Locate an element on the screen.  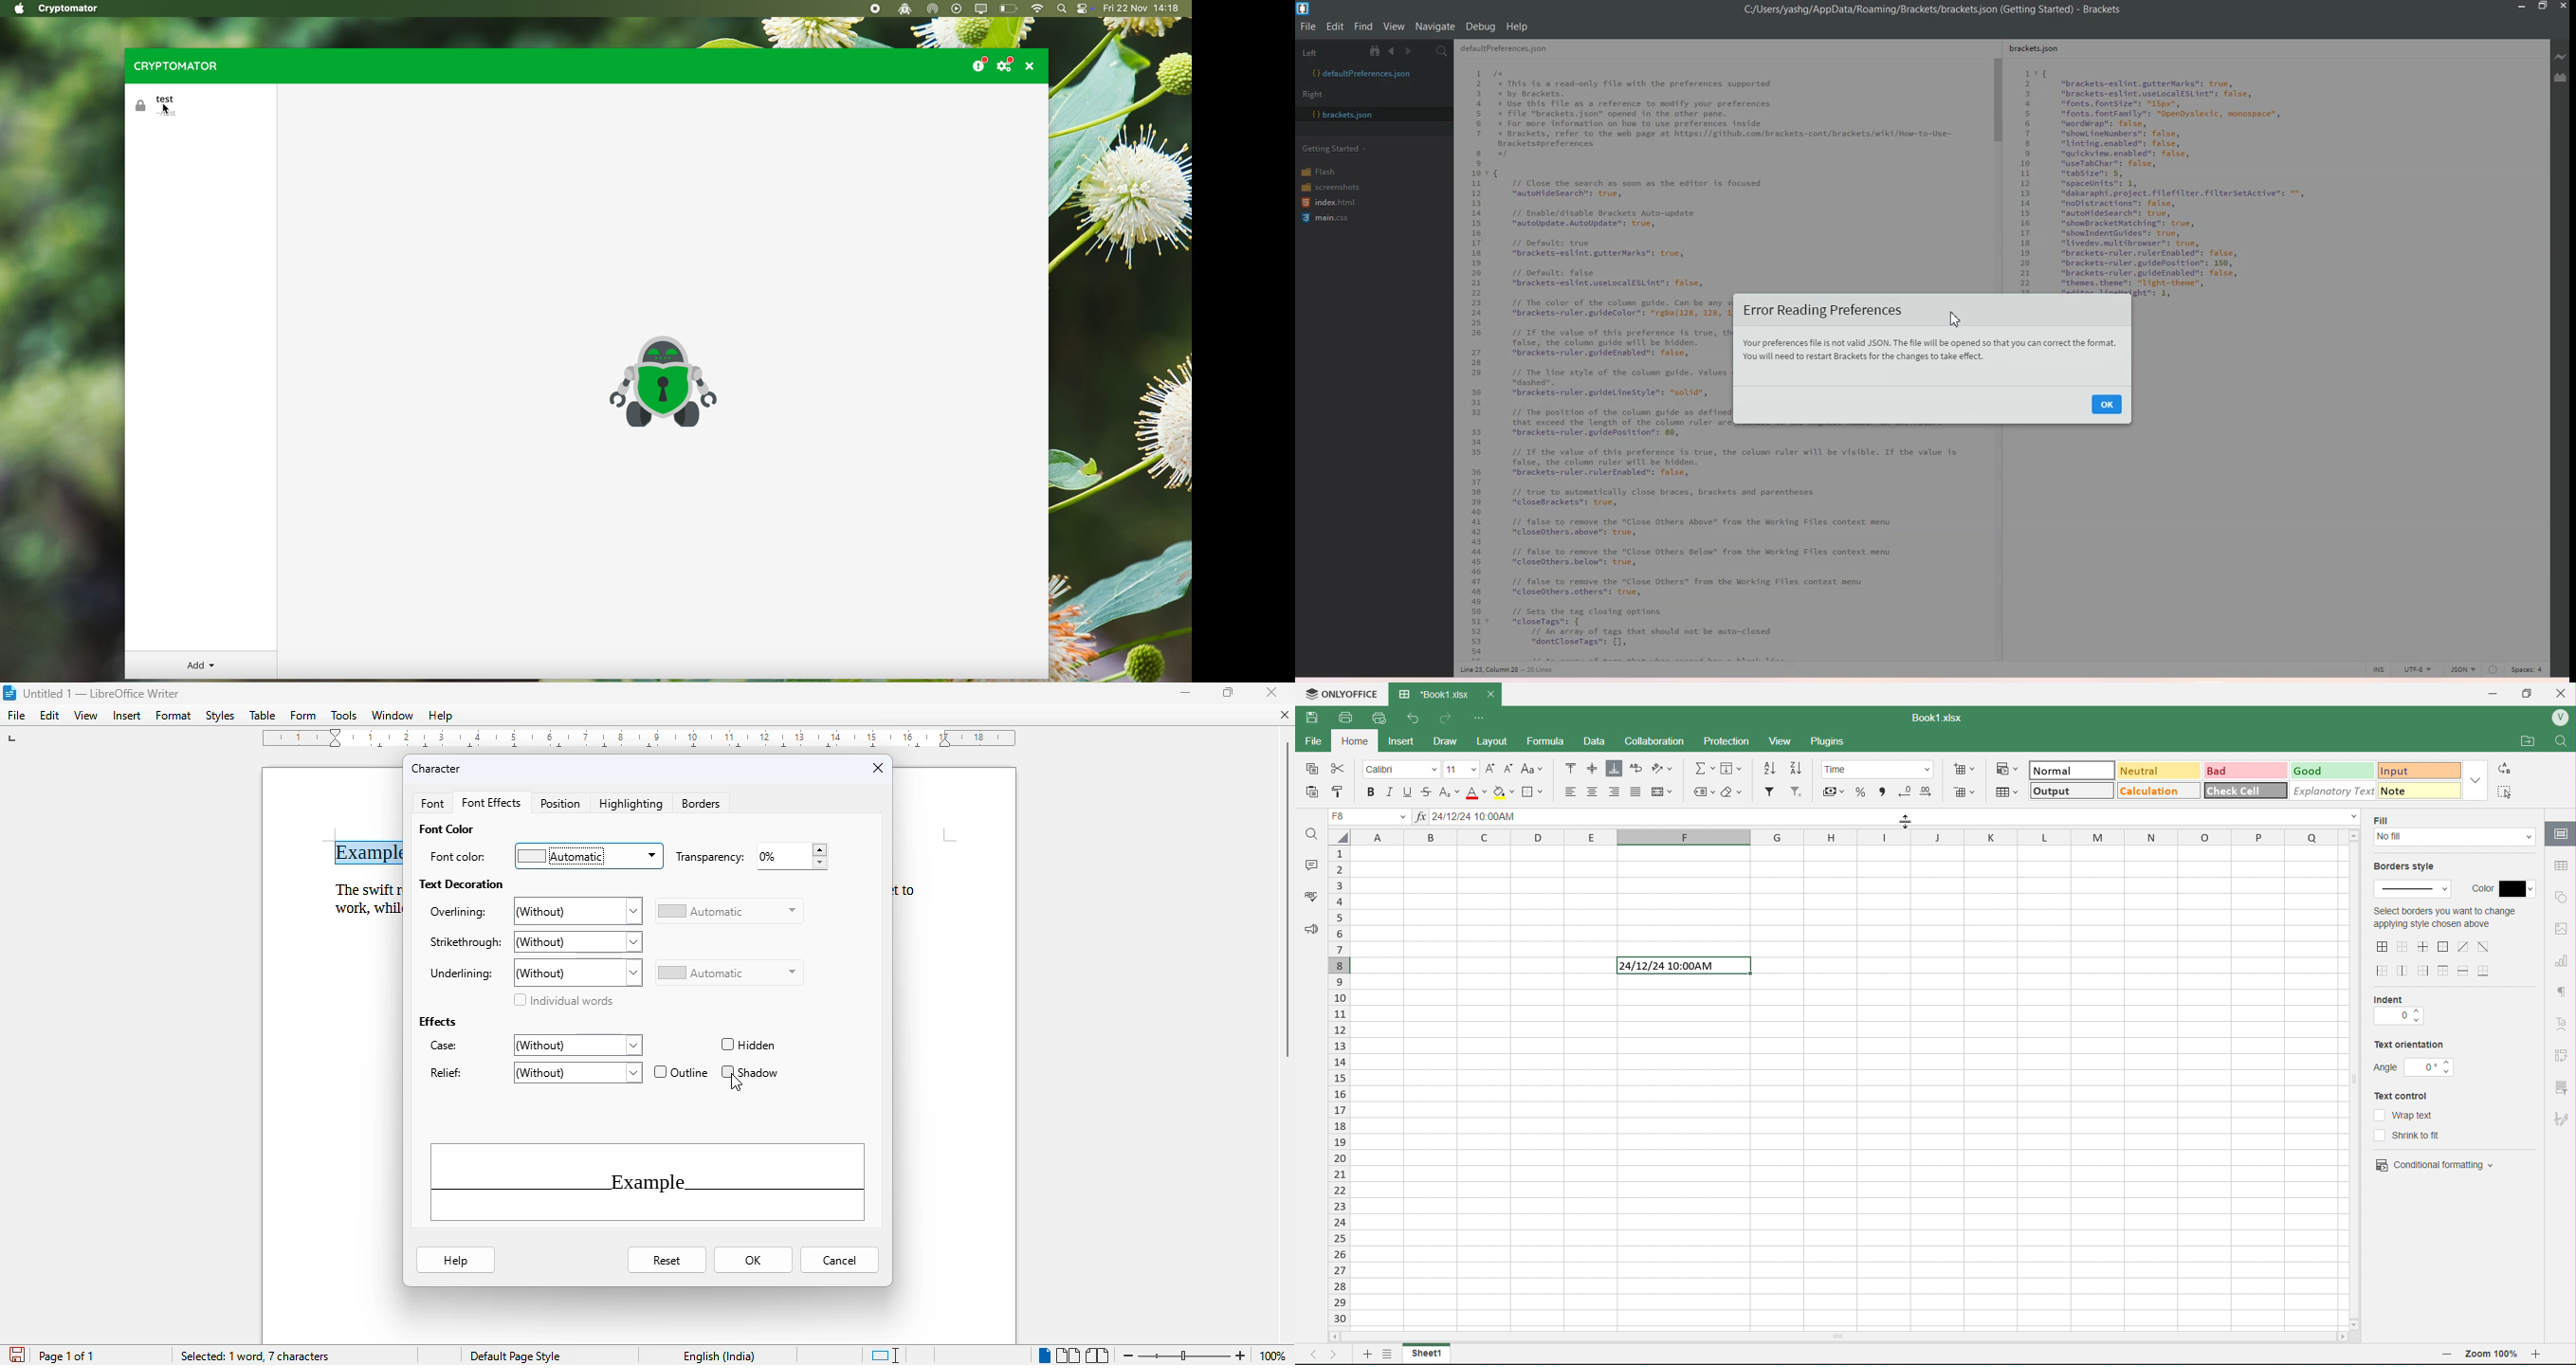
Change zoom level is located at coordinates (1184, 1355).